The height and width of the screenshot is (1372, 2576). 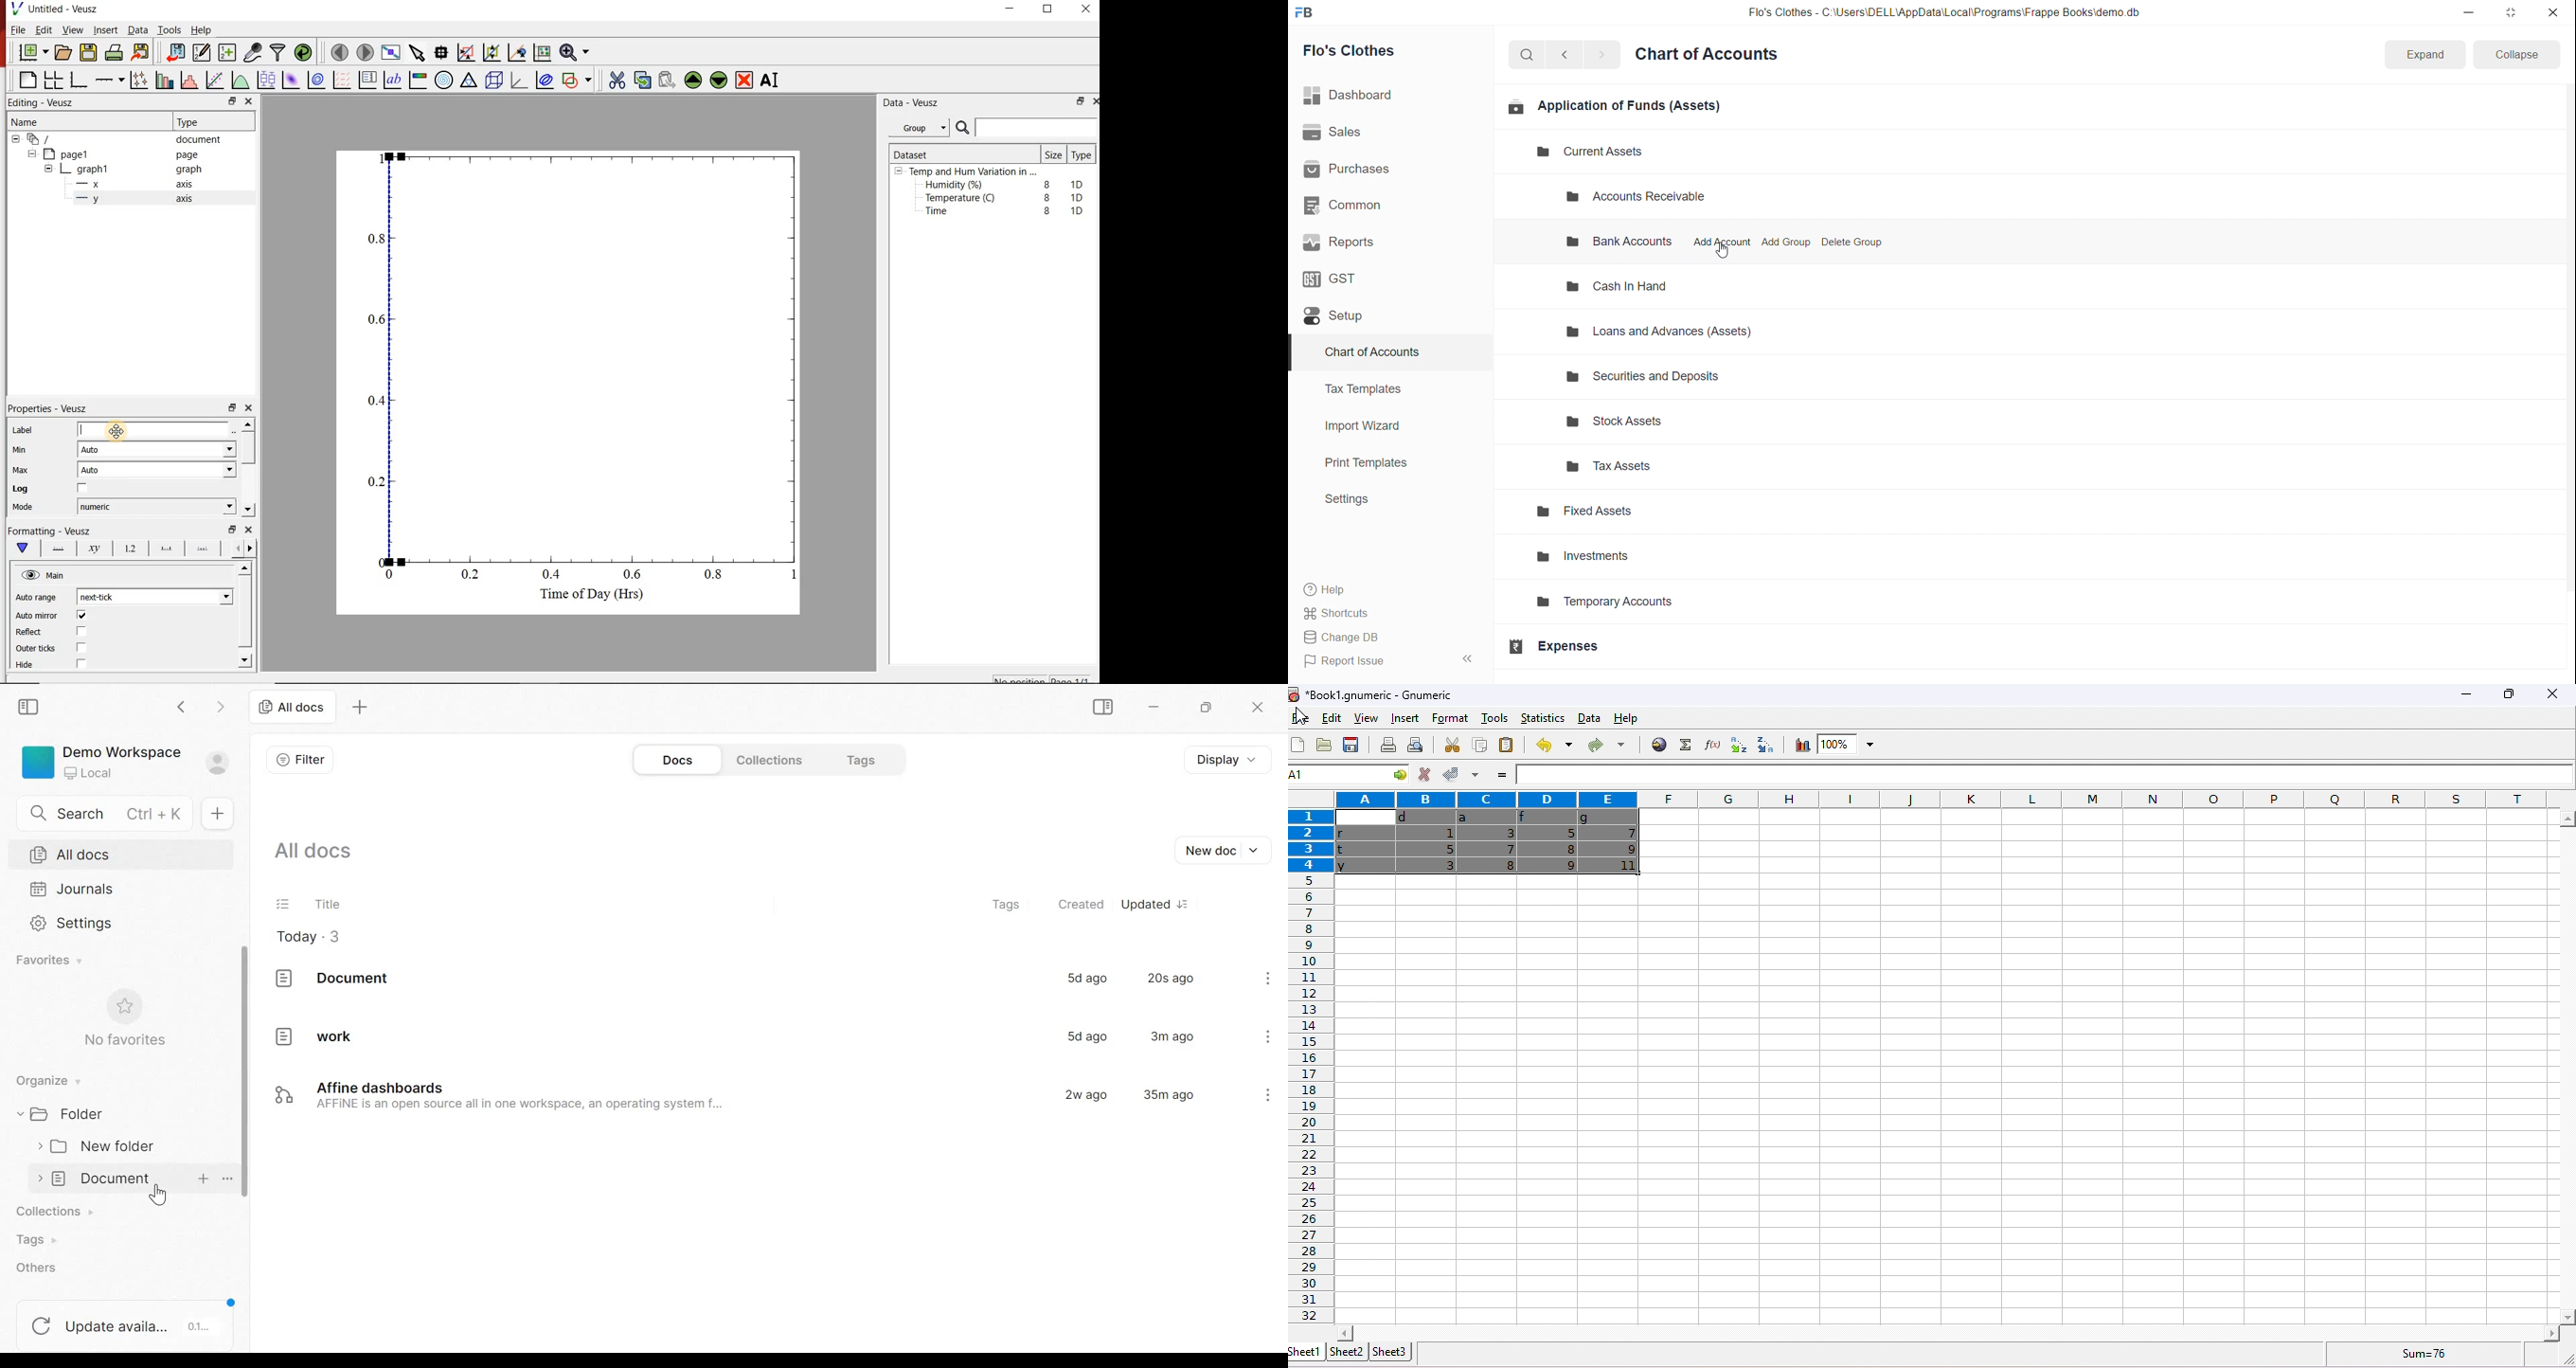 What do you see at coordinates (1301, 719) in the screenshot?
I see `file` at bounding box center [1301, 719].